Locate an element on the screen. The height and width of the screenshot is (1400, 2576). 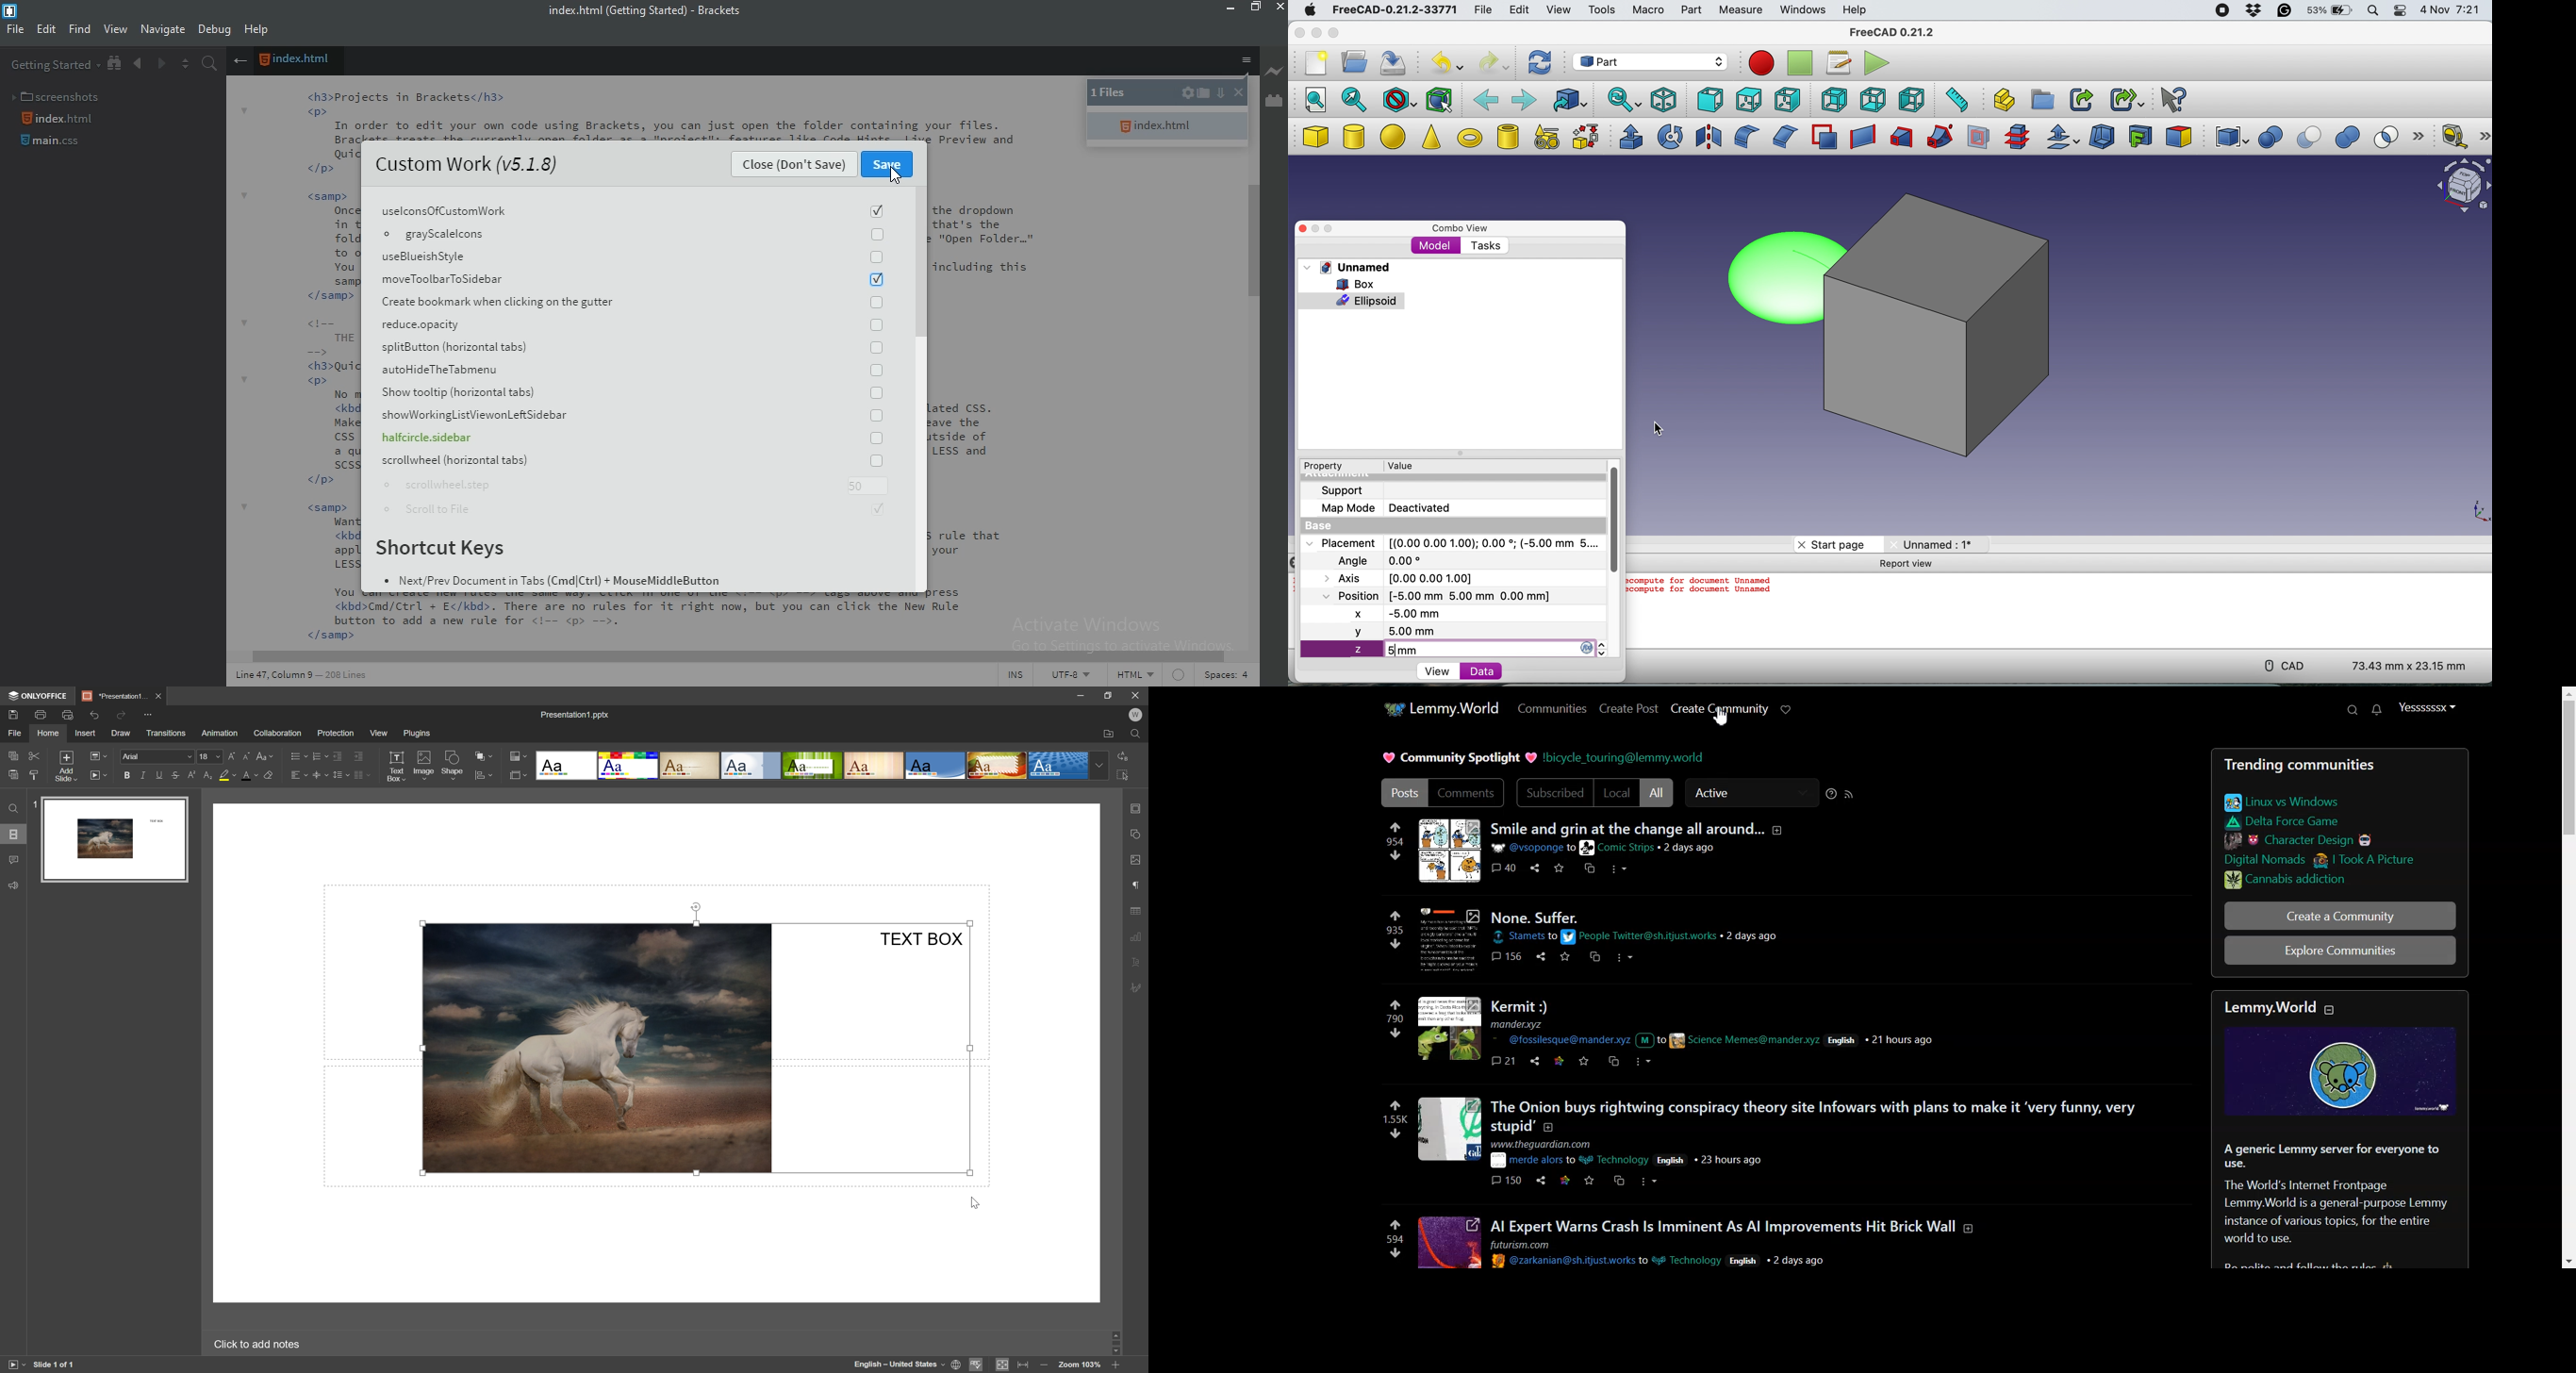
measure is located at coordinates (1740, 10).